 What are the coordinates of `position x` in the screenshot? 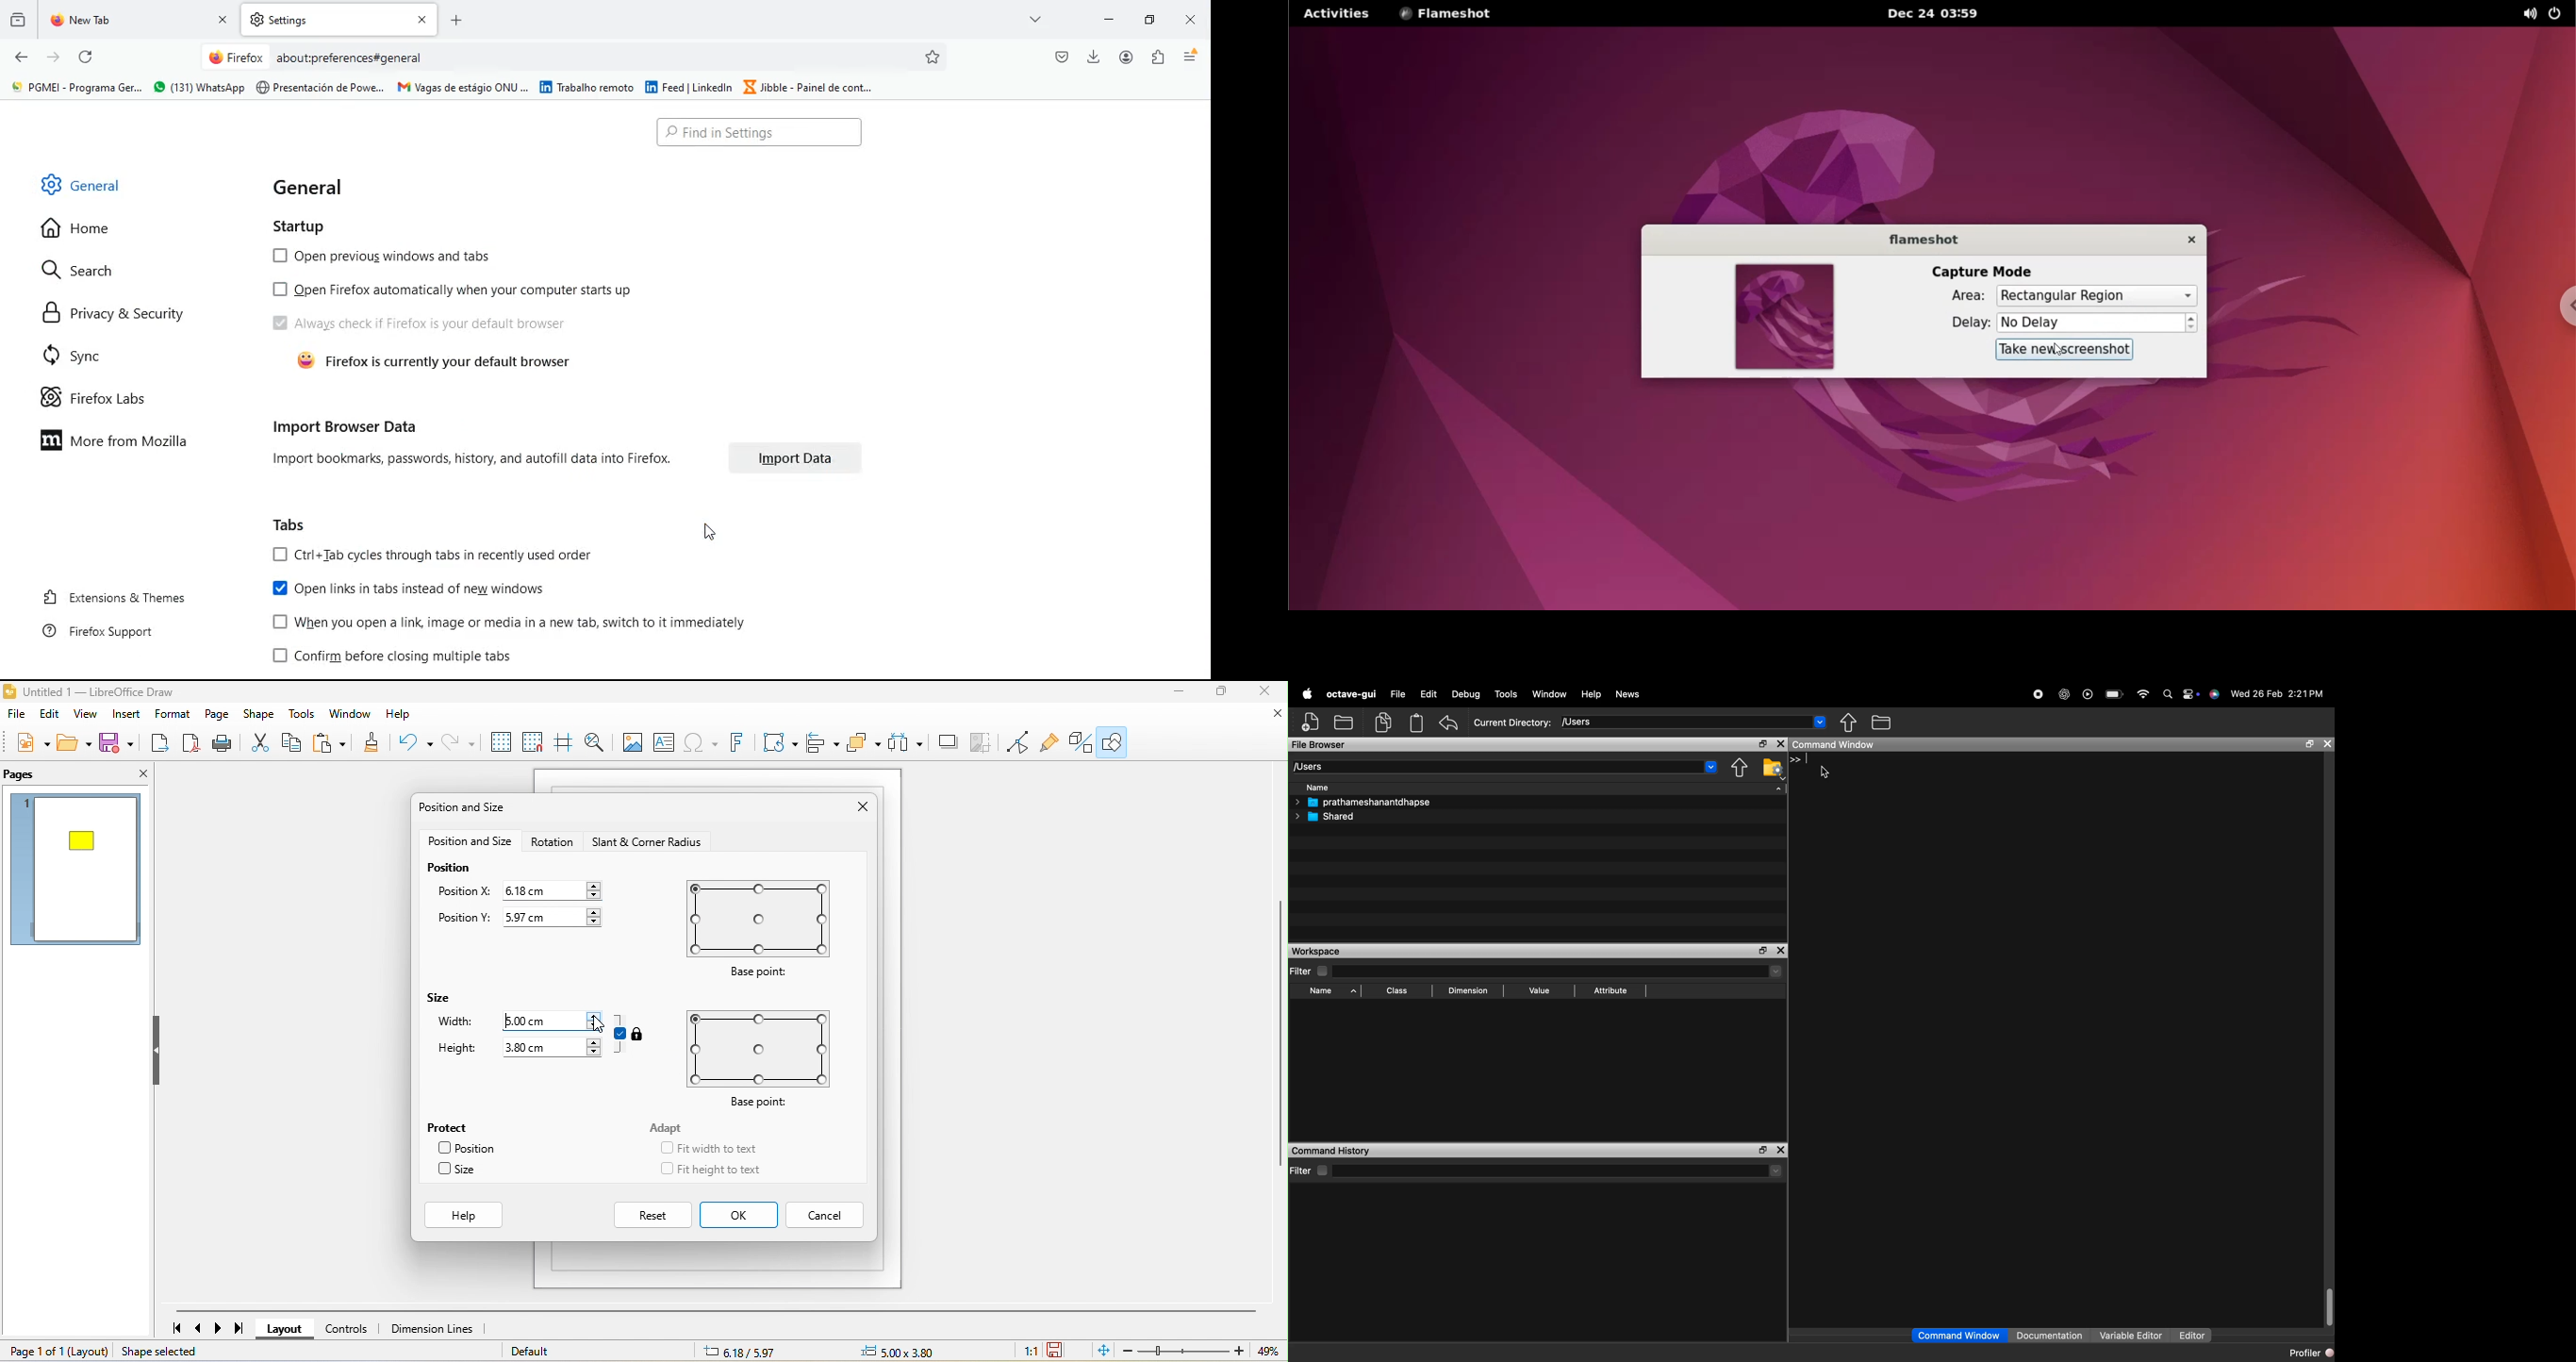 It's located at (462, 893).